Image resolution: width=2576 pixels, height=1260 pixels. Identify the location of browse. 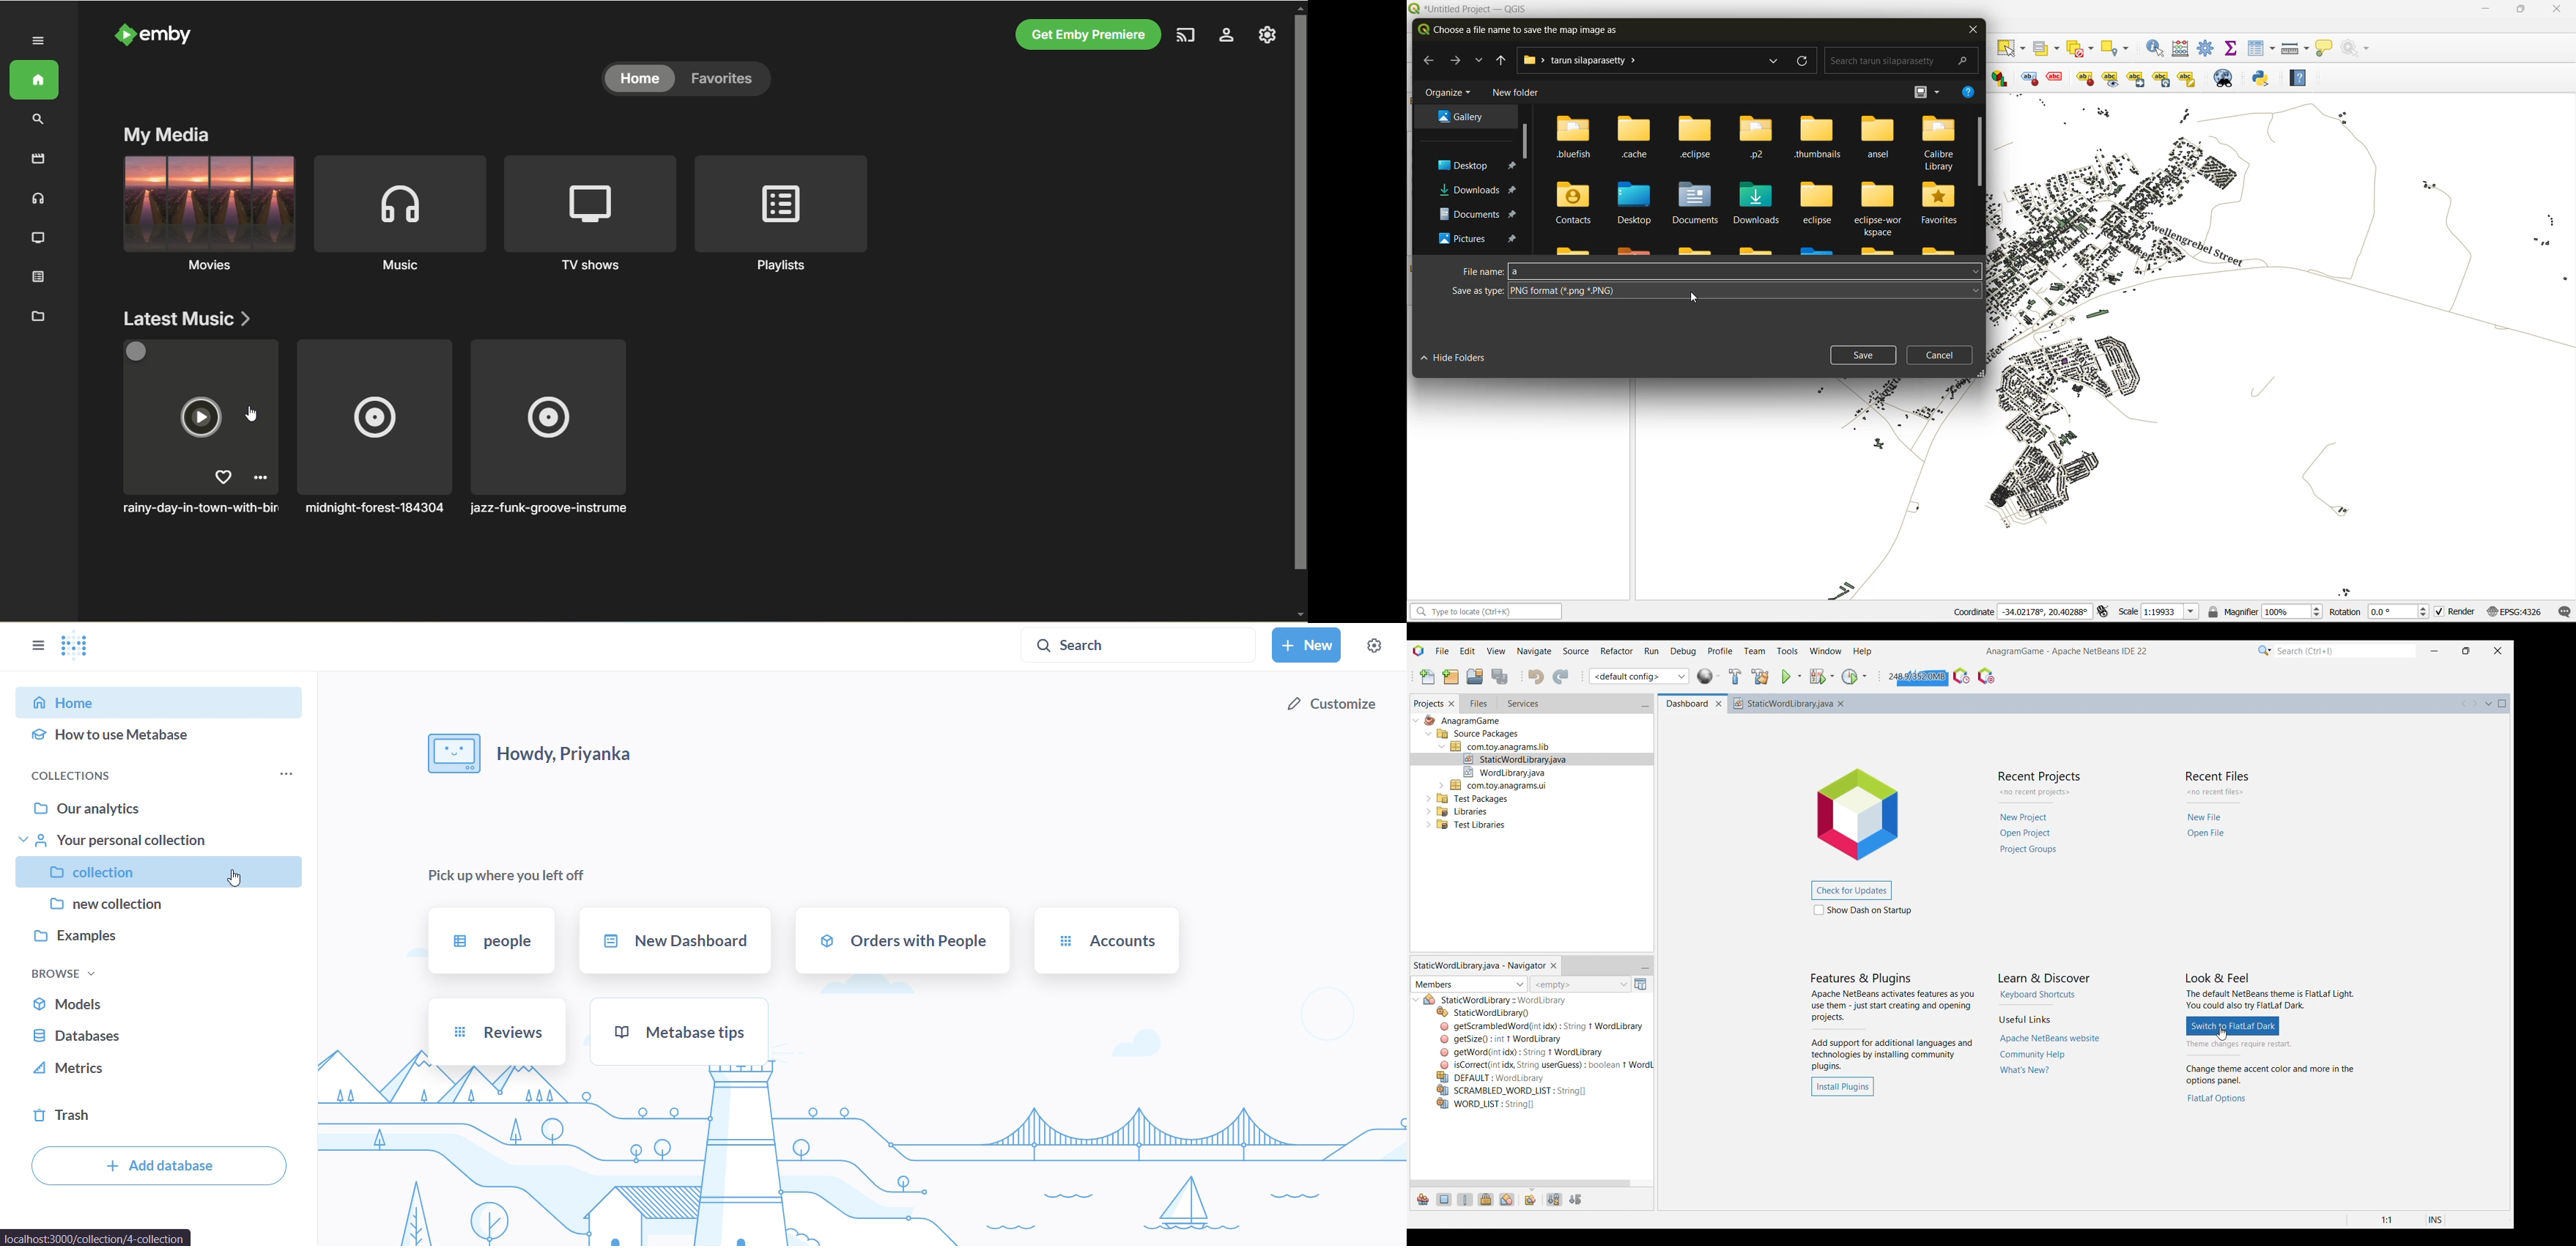
(67, 974).